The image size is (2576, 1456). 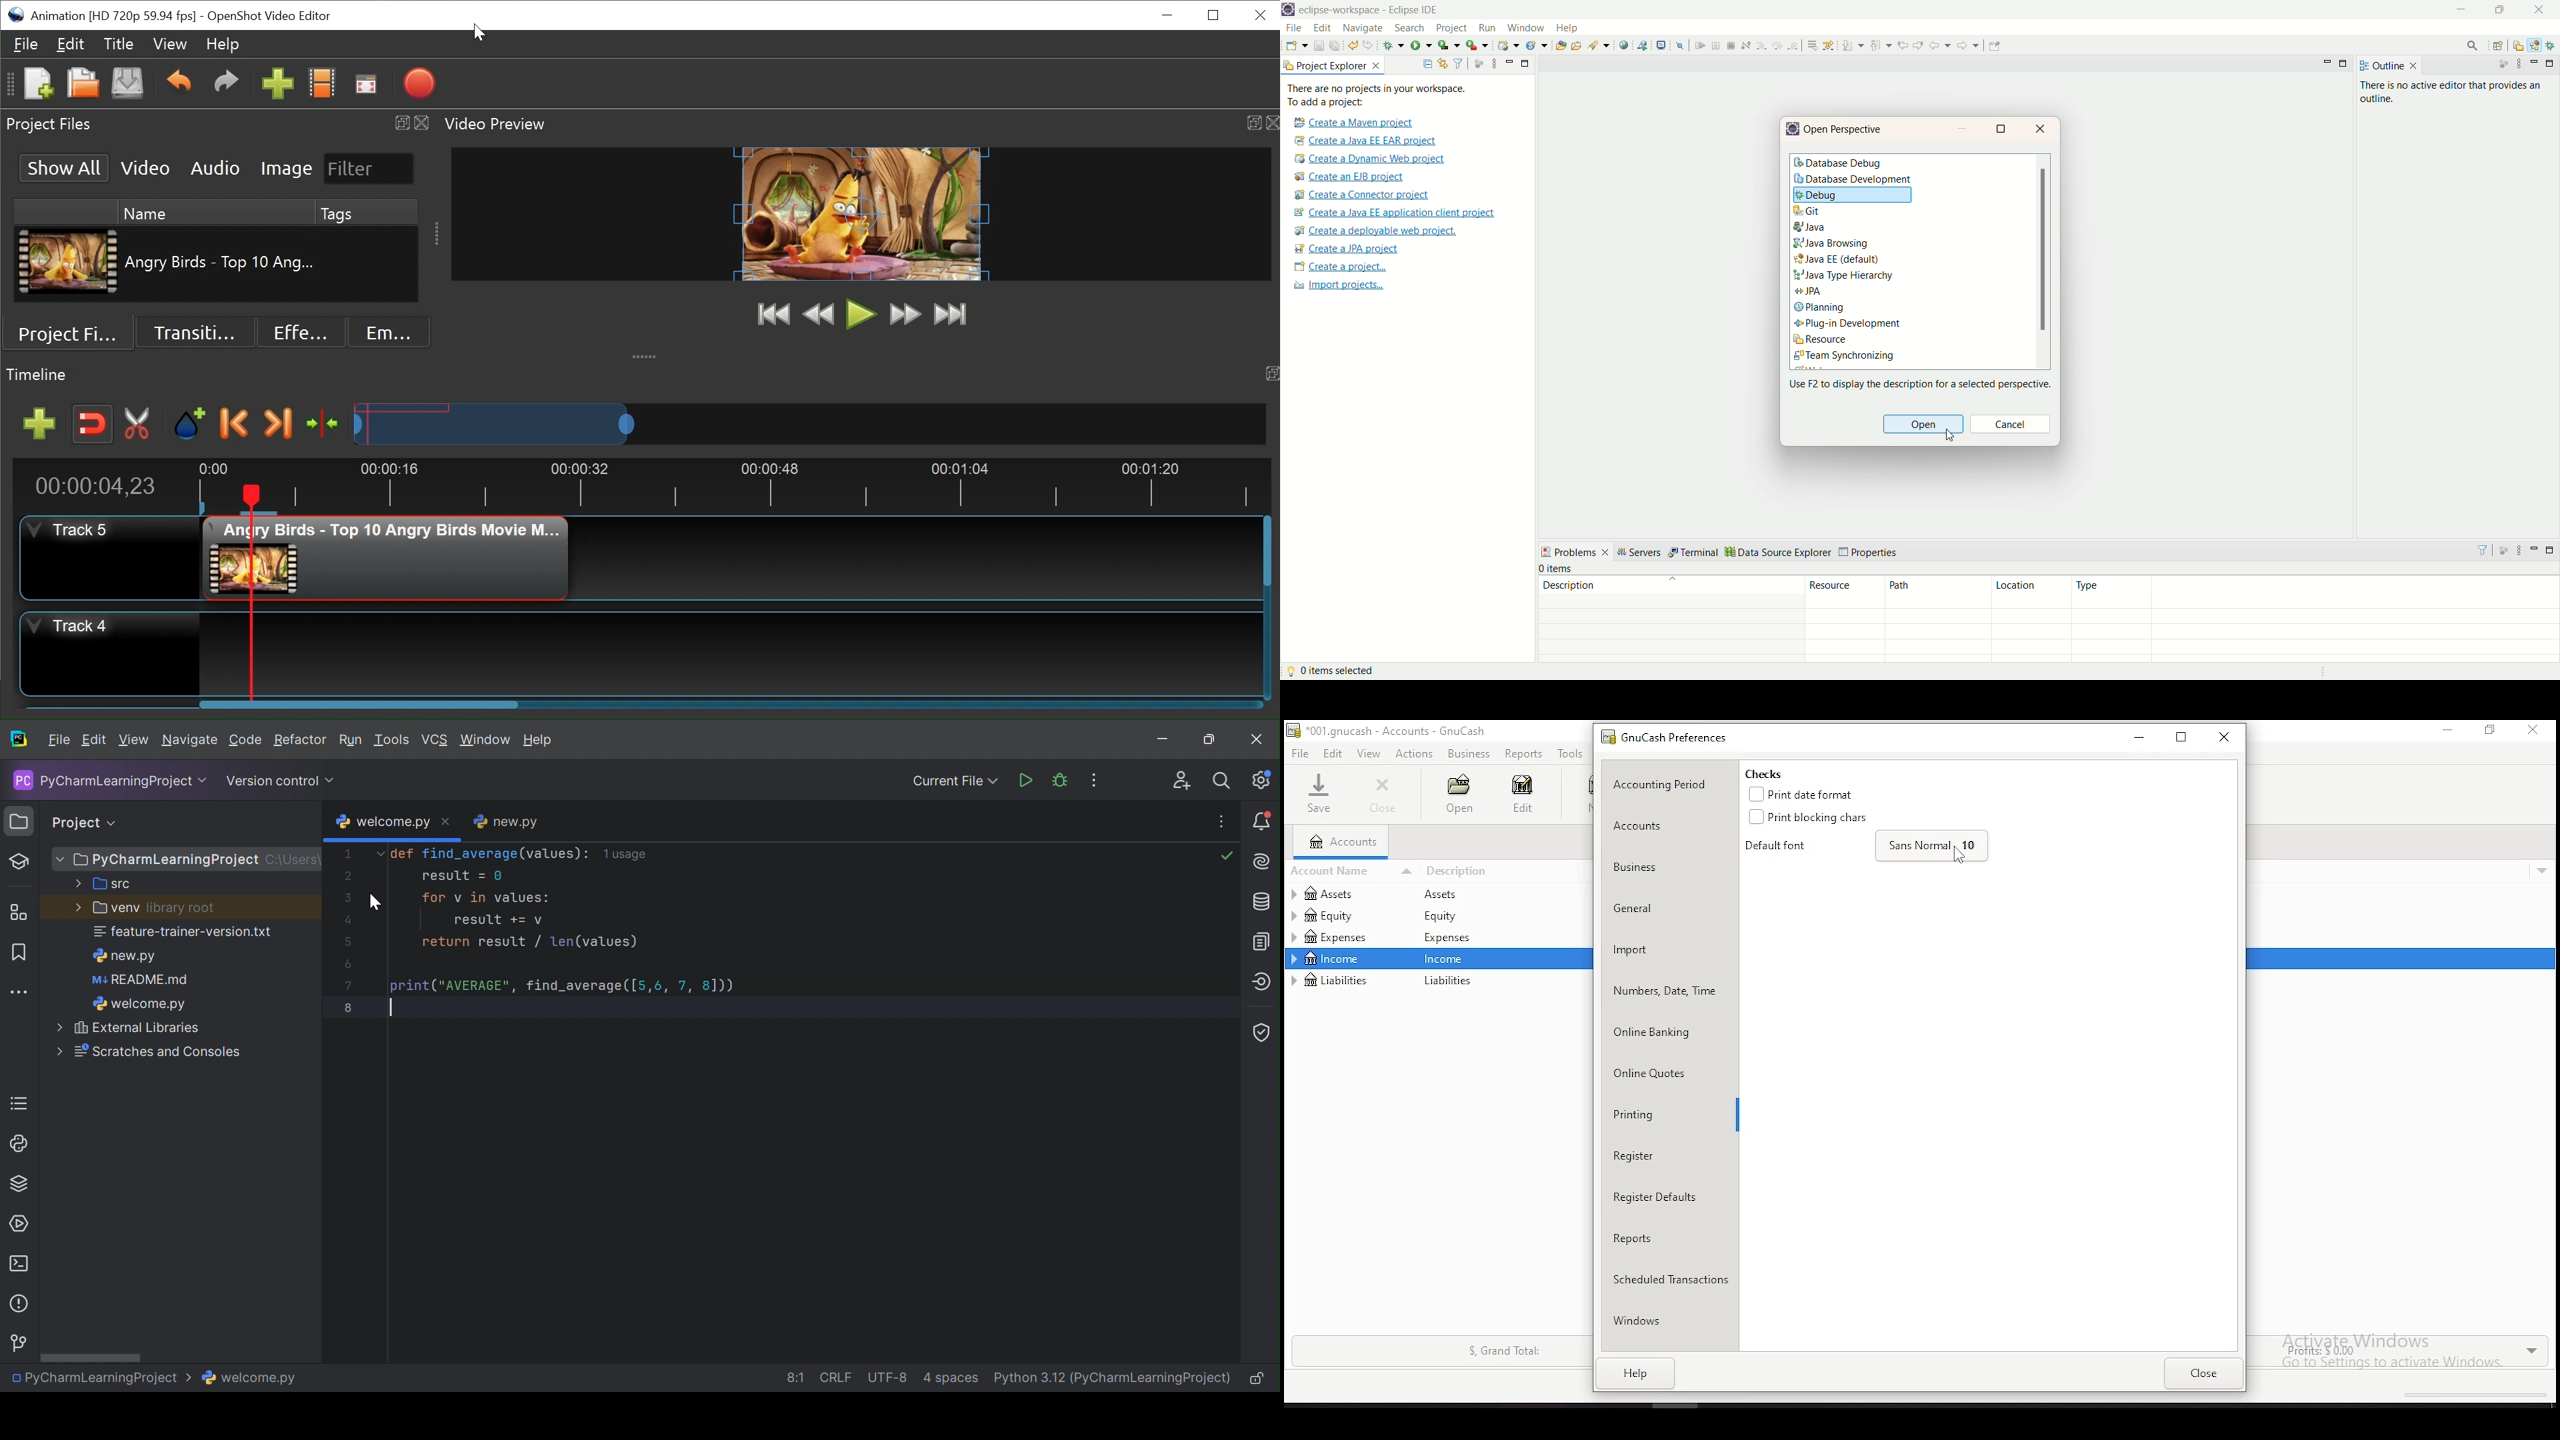 I want to click on CRLF, so click(x=836, y=1376).